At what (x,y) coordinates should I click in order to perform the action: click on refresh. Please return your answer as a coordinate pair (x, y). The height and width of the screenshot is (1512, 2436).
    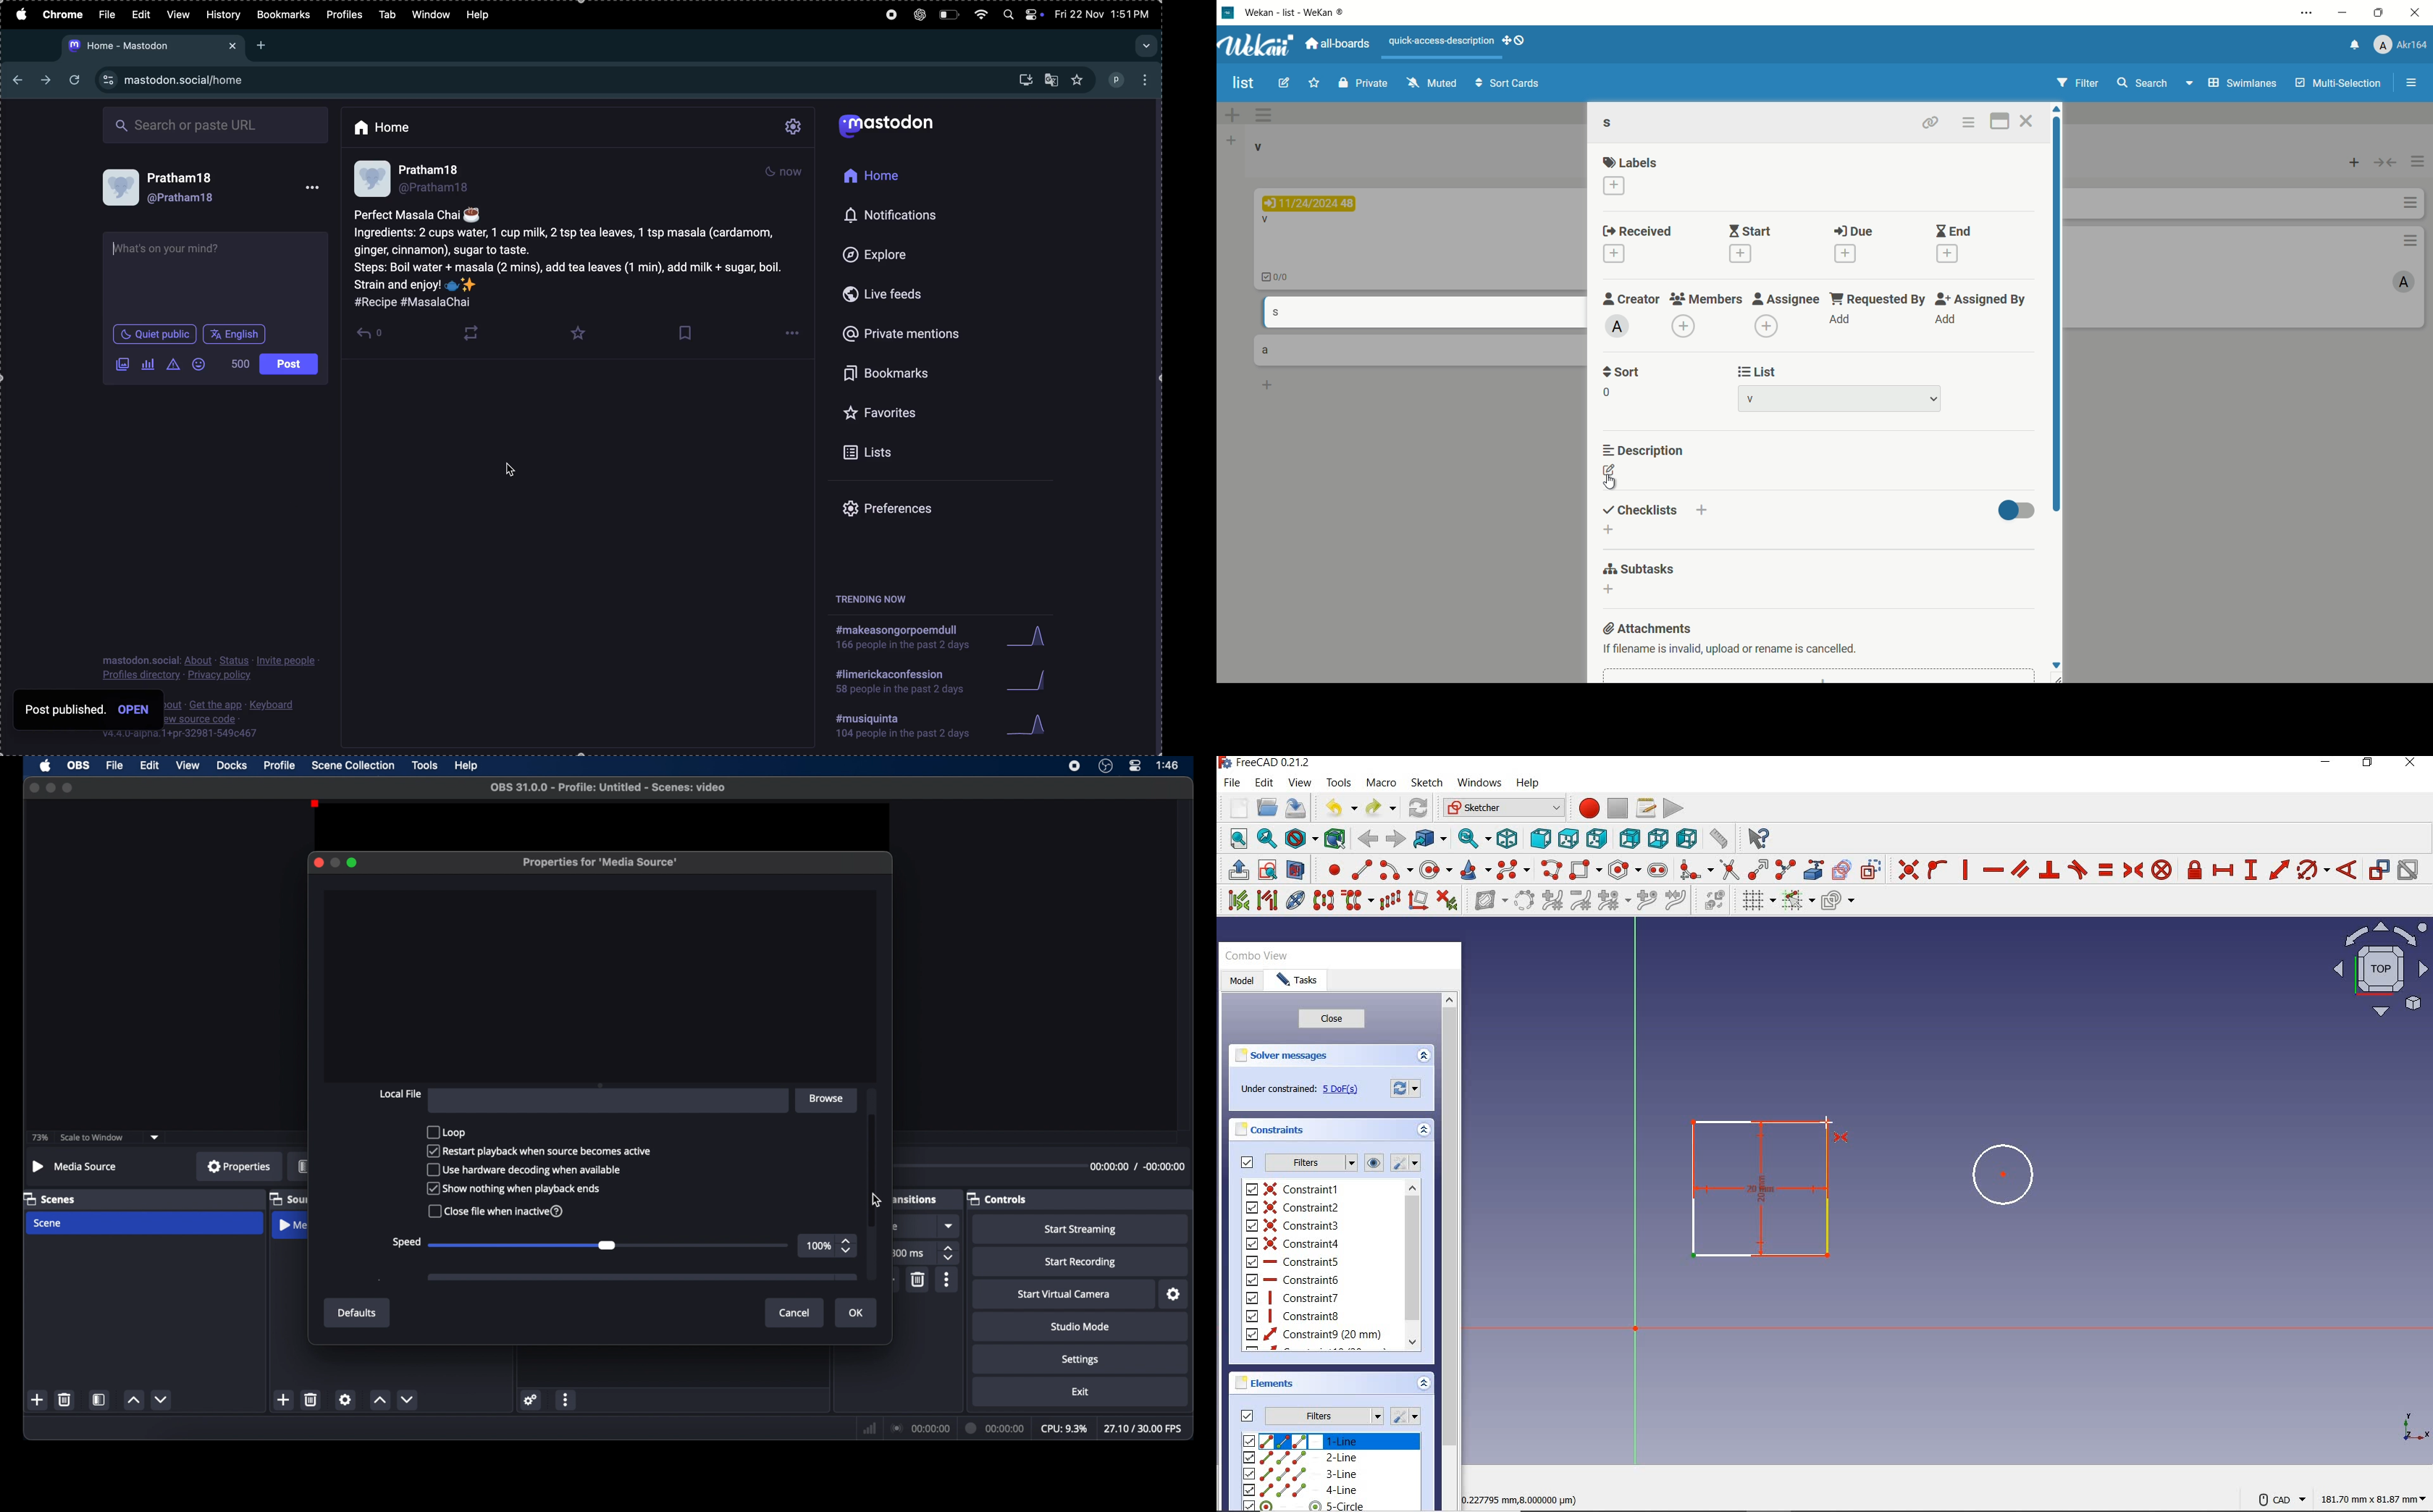
    Looking at the image, I should click on (1419, 808).